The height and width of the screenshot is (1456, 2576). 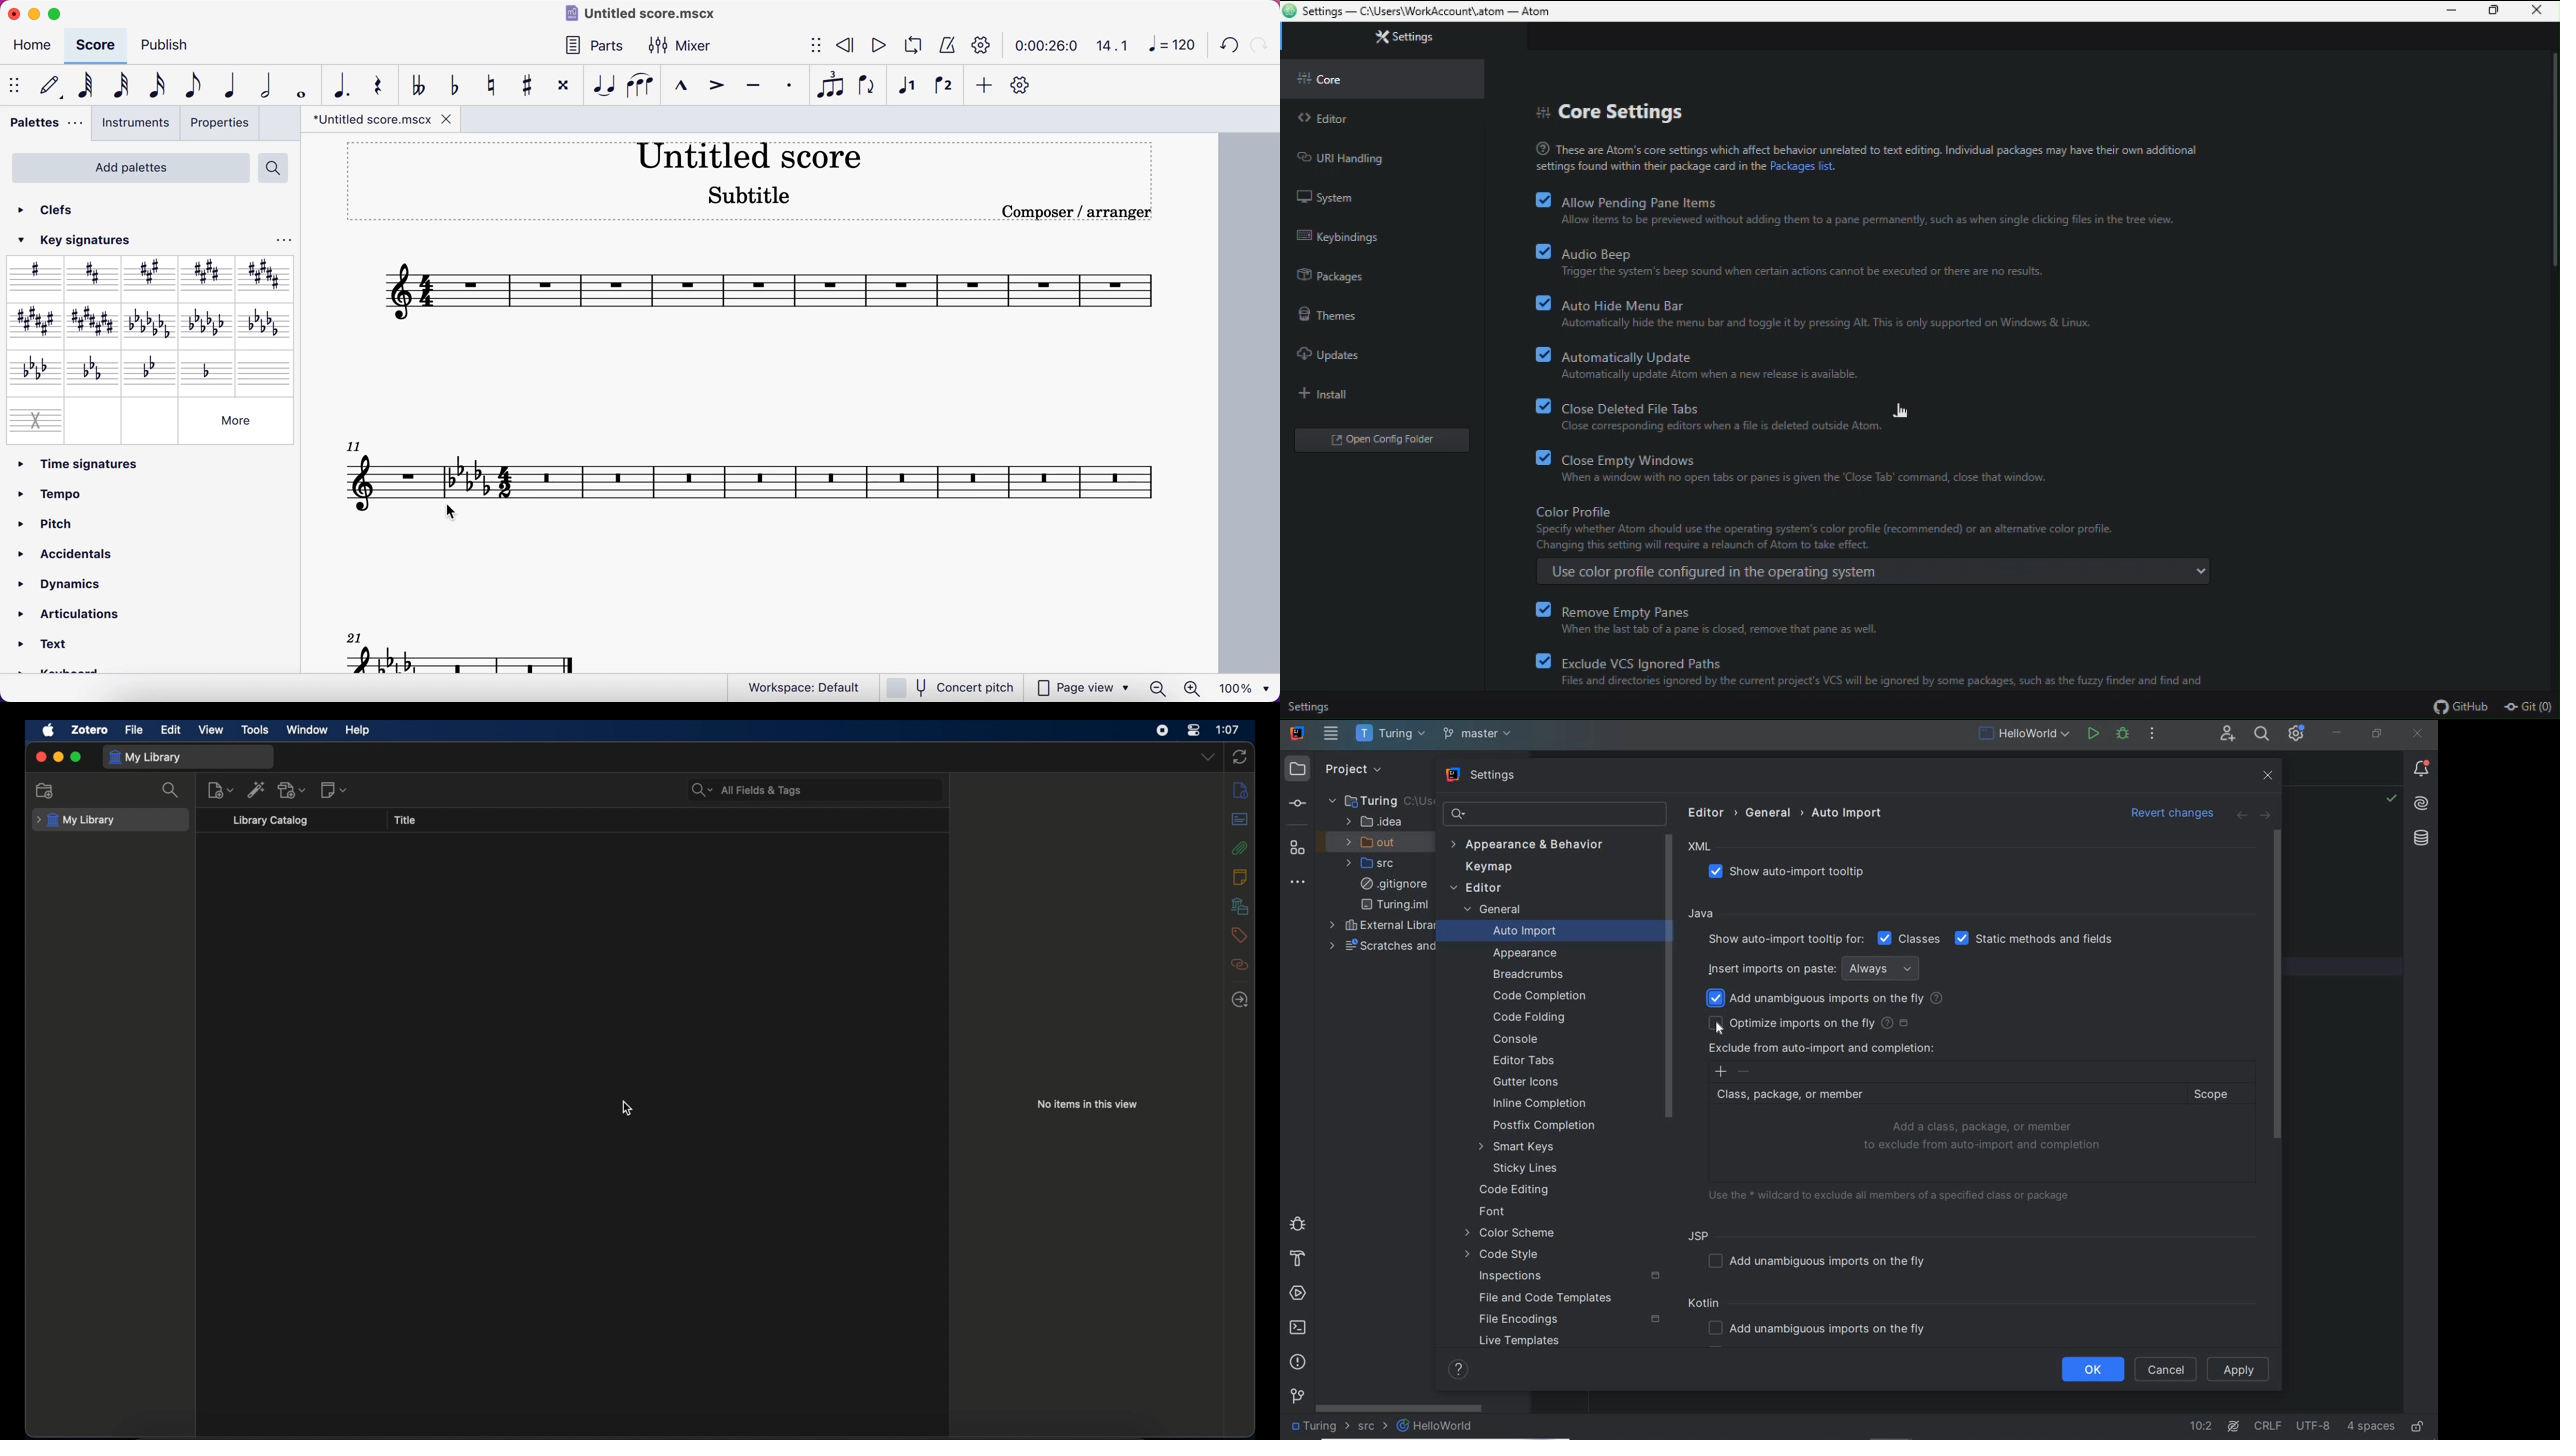 What do you see at coordinates (2261, 733) in the screenshot?
I see `SEARCH` at bounding box center [2261, 733].